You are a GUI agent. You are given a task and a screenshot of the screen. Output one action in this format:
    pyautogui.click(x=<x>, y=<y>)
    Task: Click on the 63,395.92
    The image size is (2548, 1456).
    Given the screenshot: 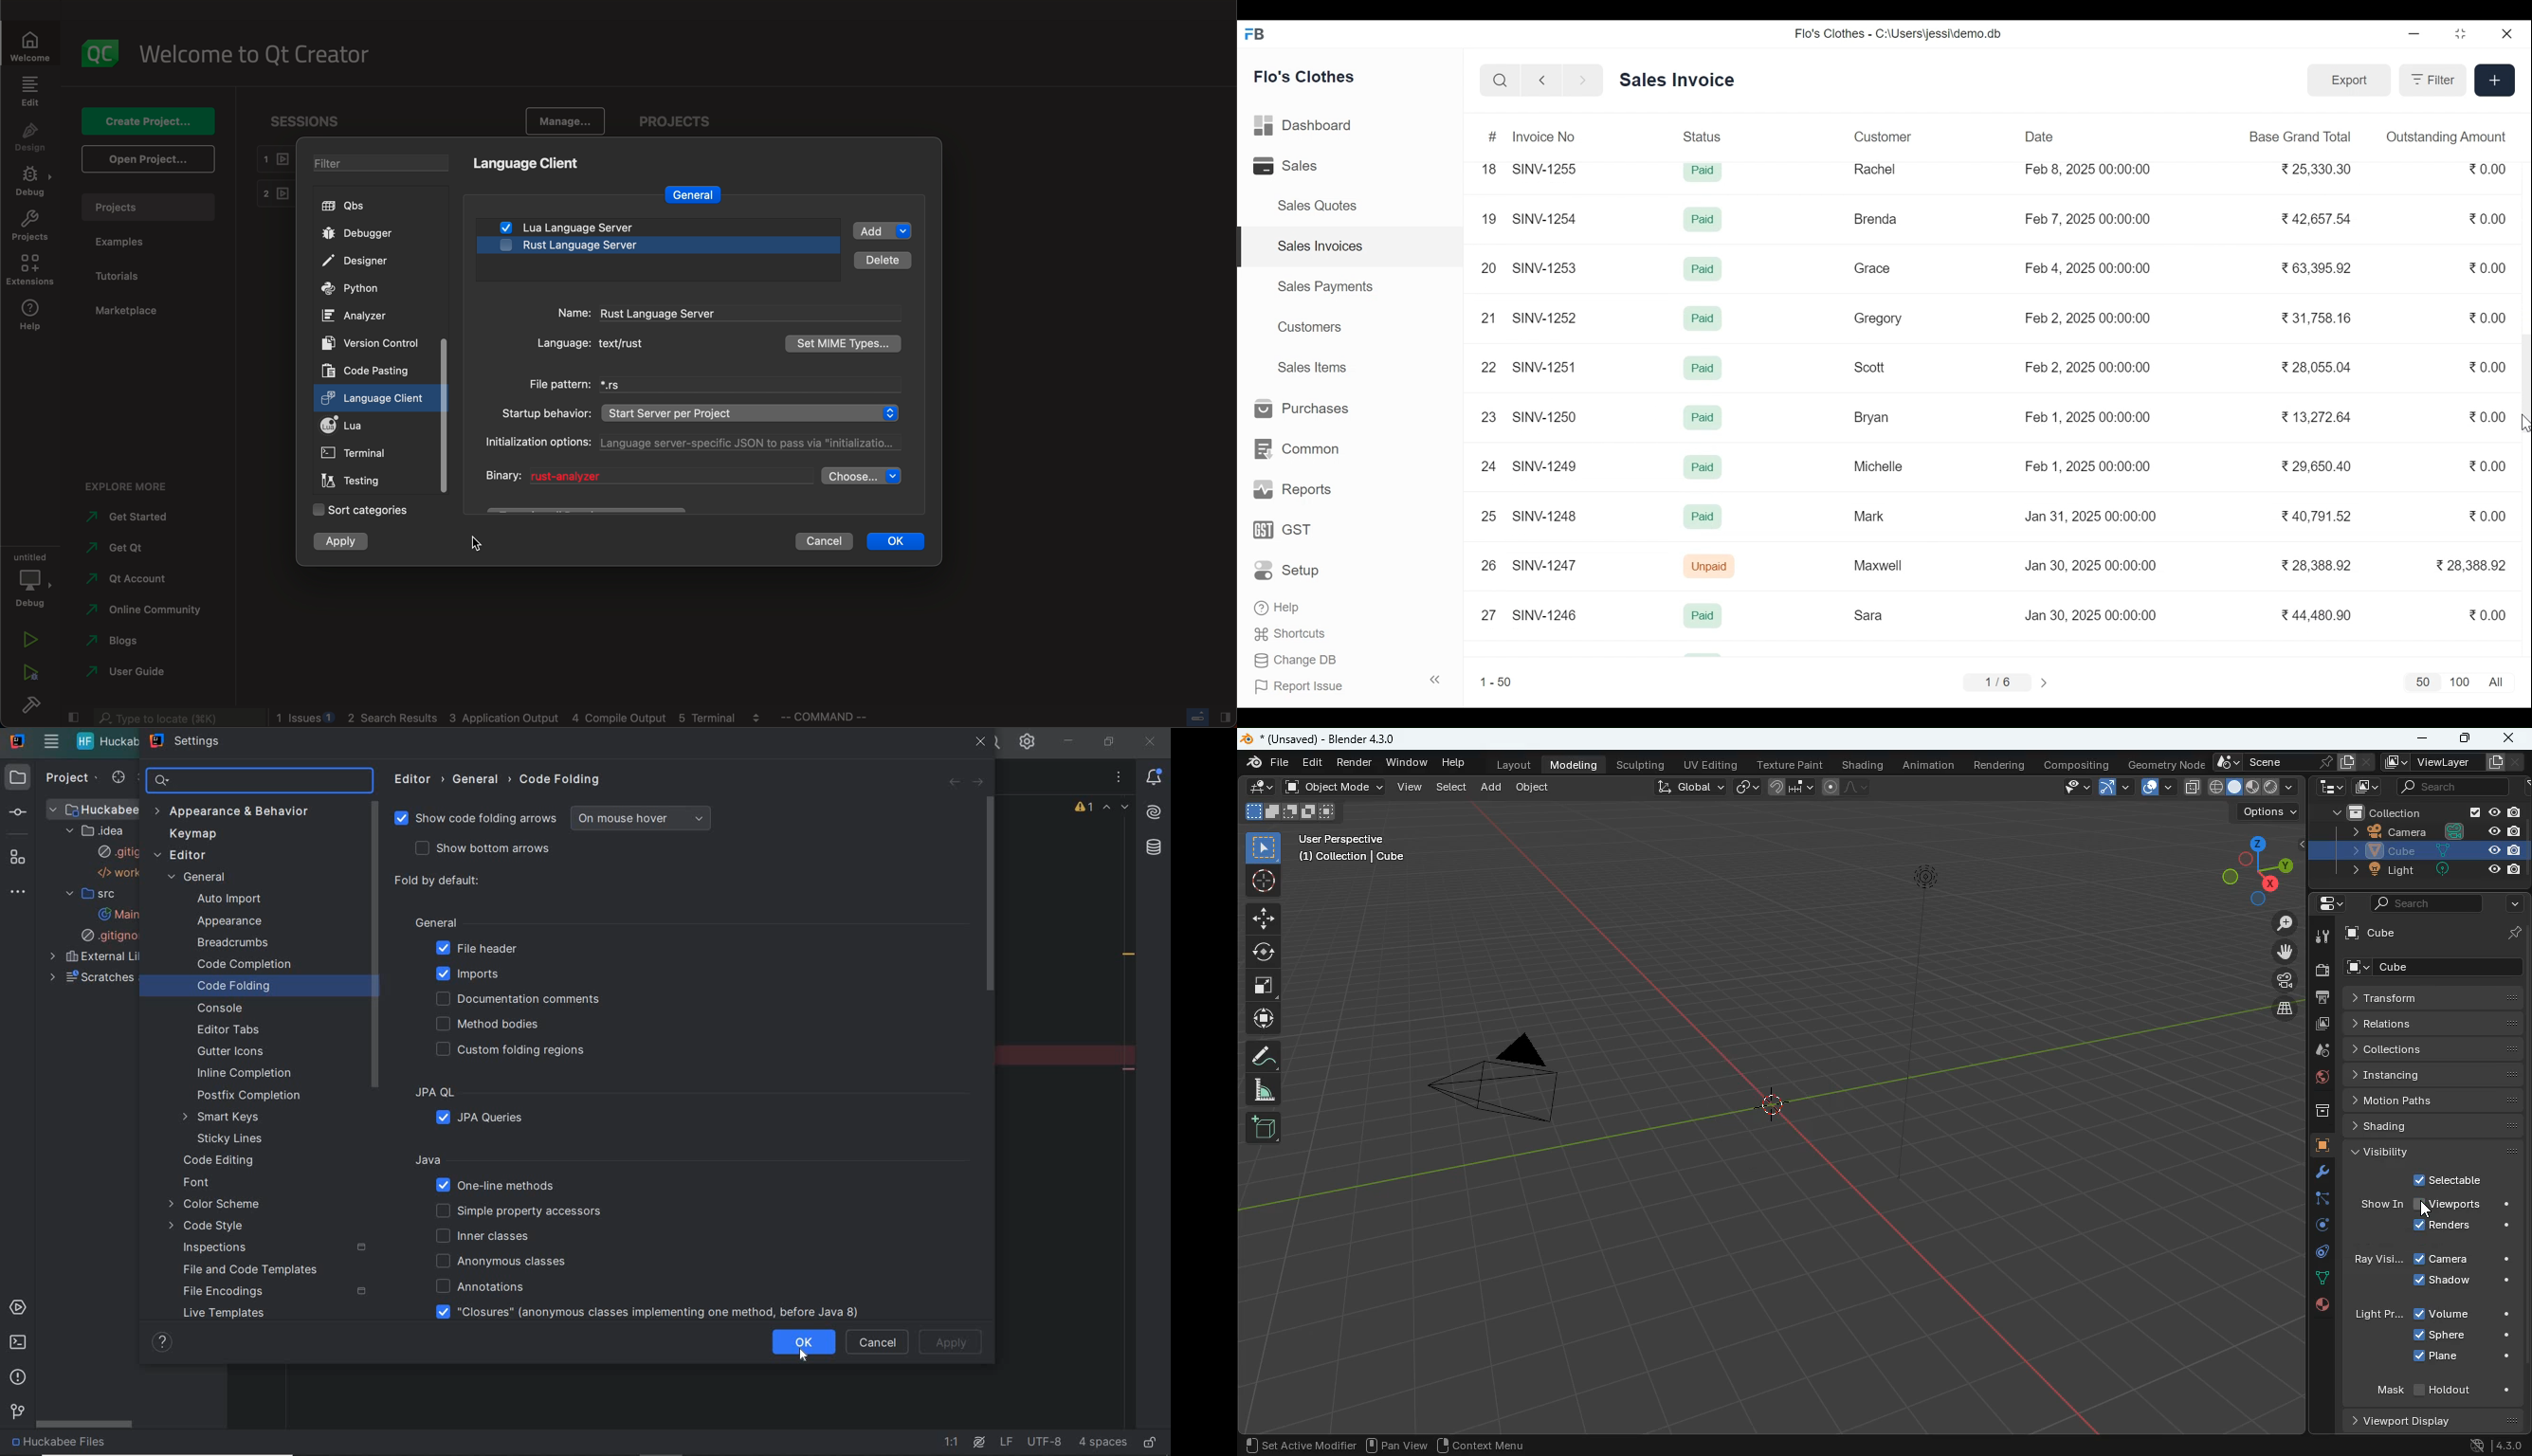 What is the action you would take?
    pyautogui.click(x=2319, y=268)
    